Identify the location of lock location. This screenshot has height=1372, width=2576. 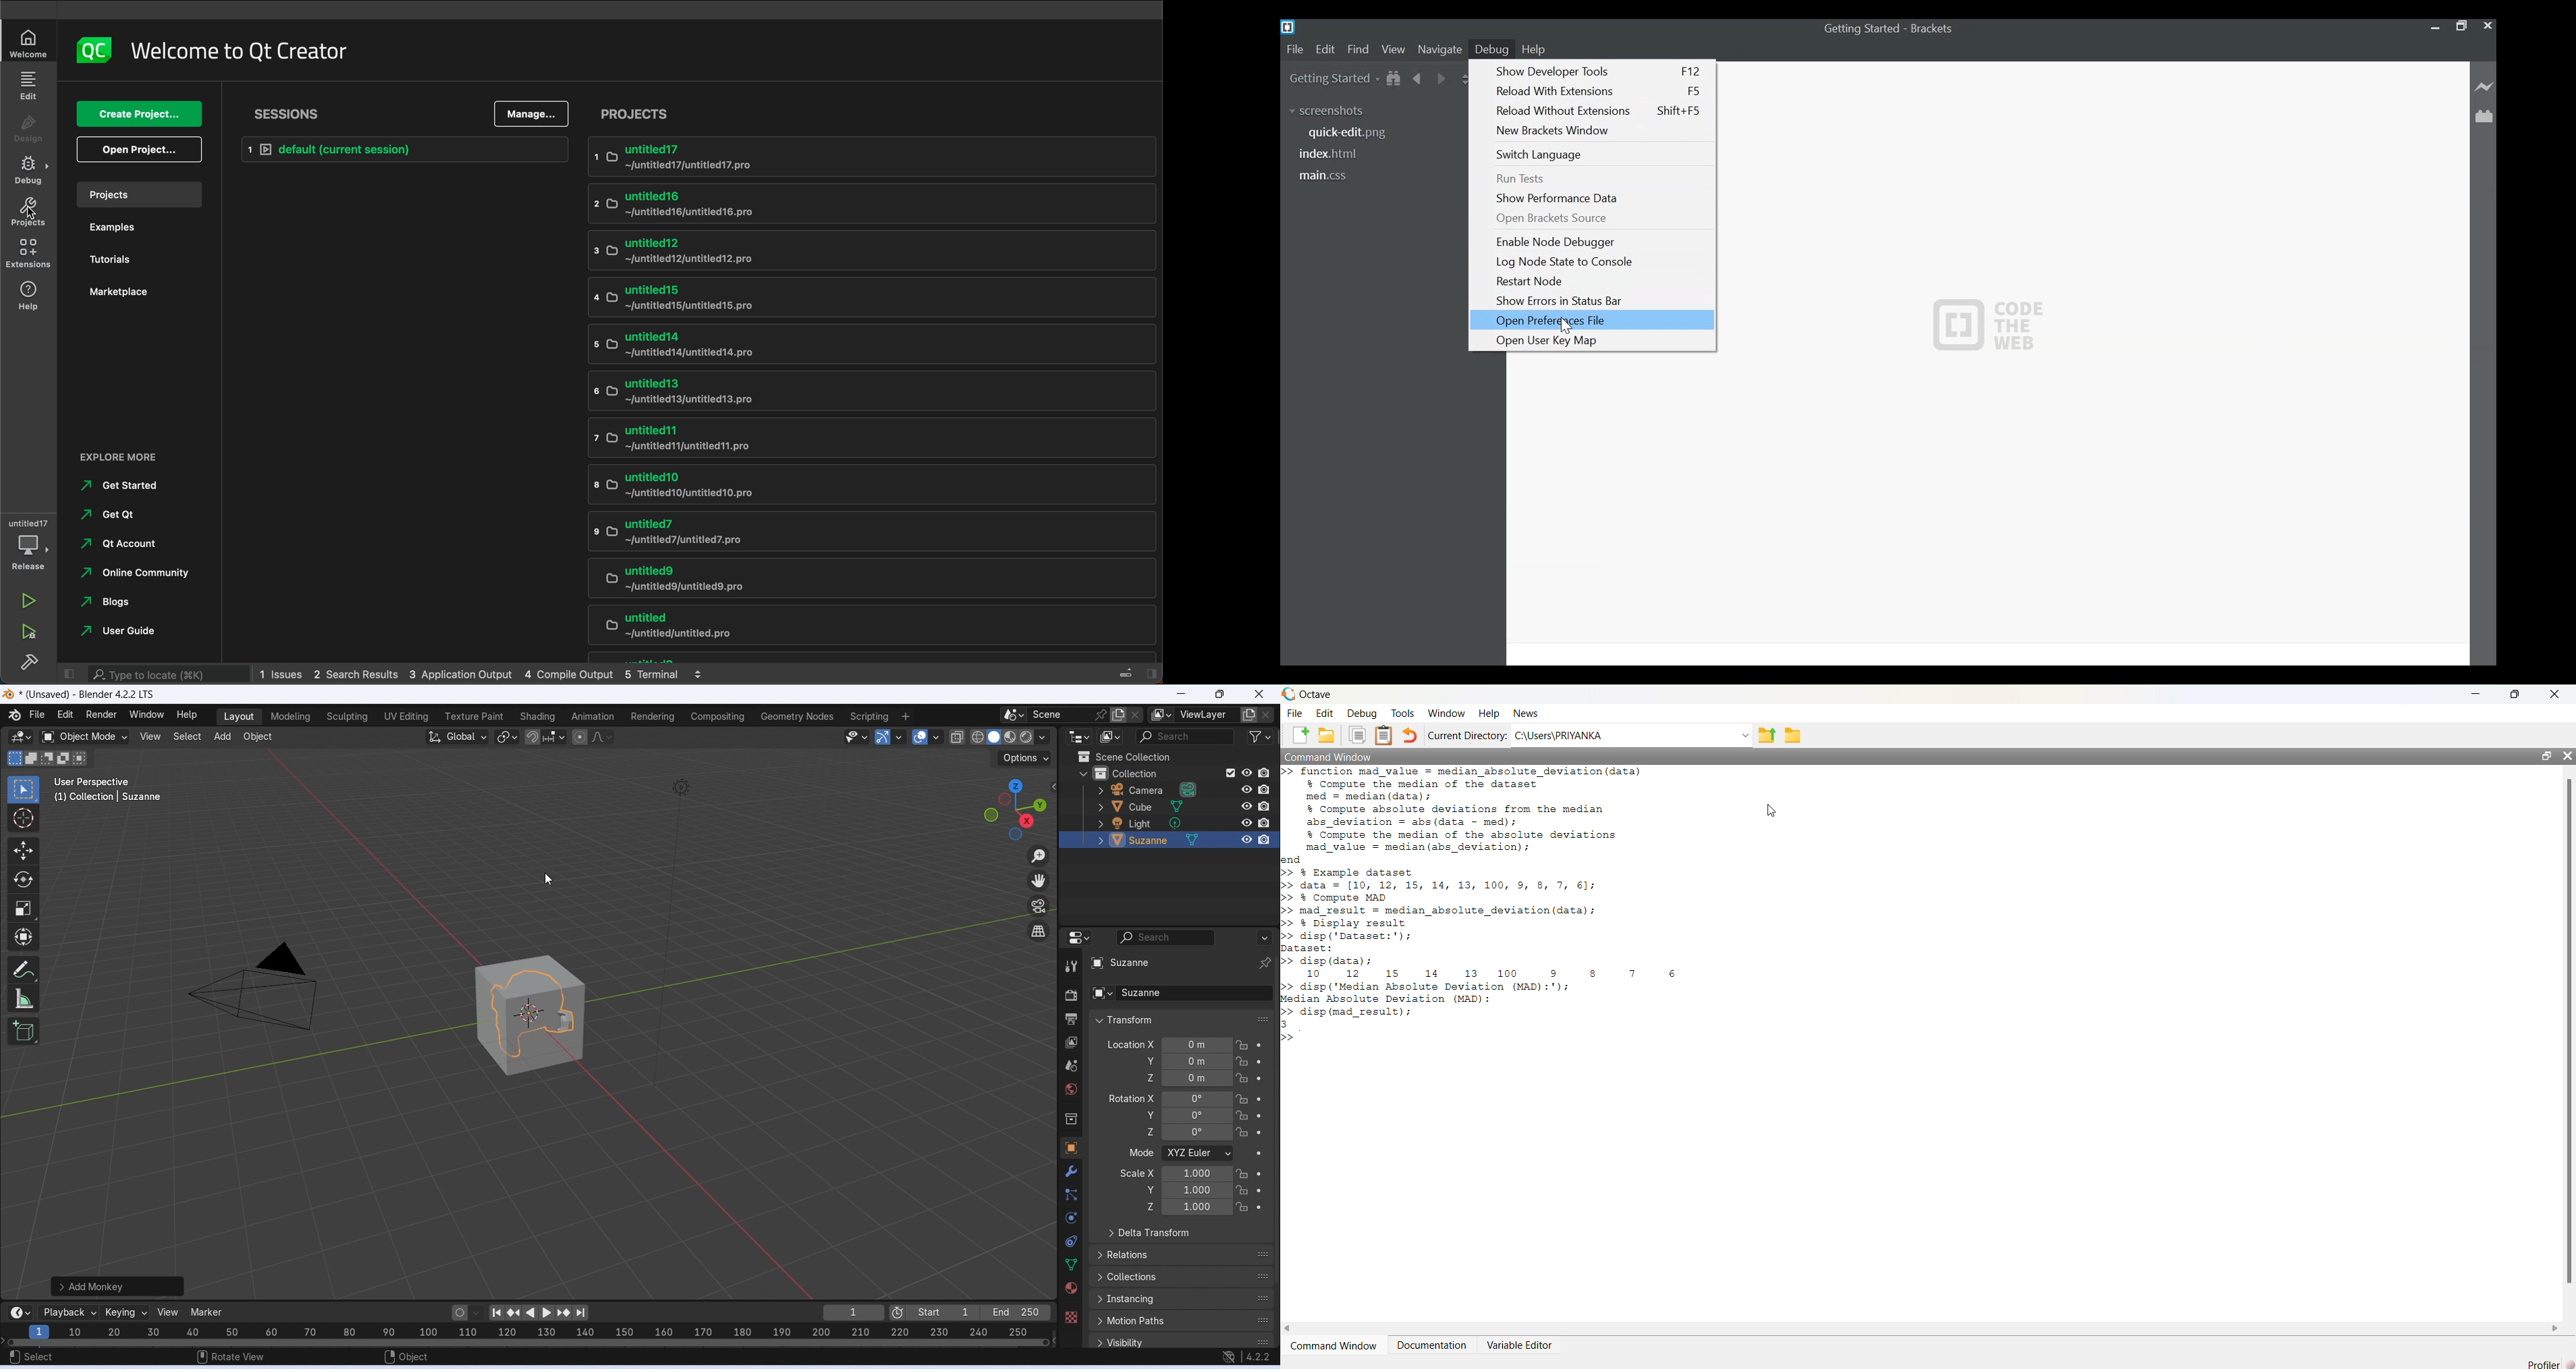
(1243, 1132).